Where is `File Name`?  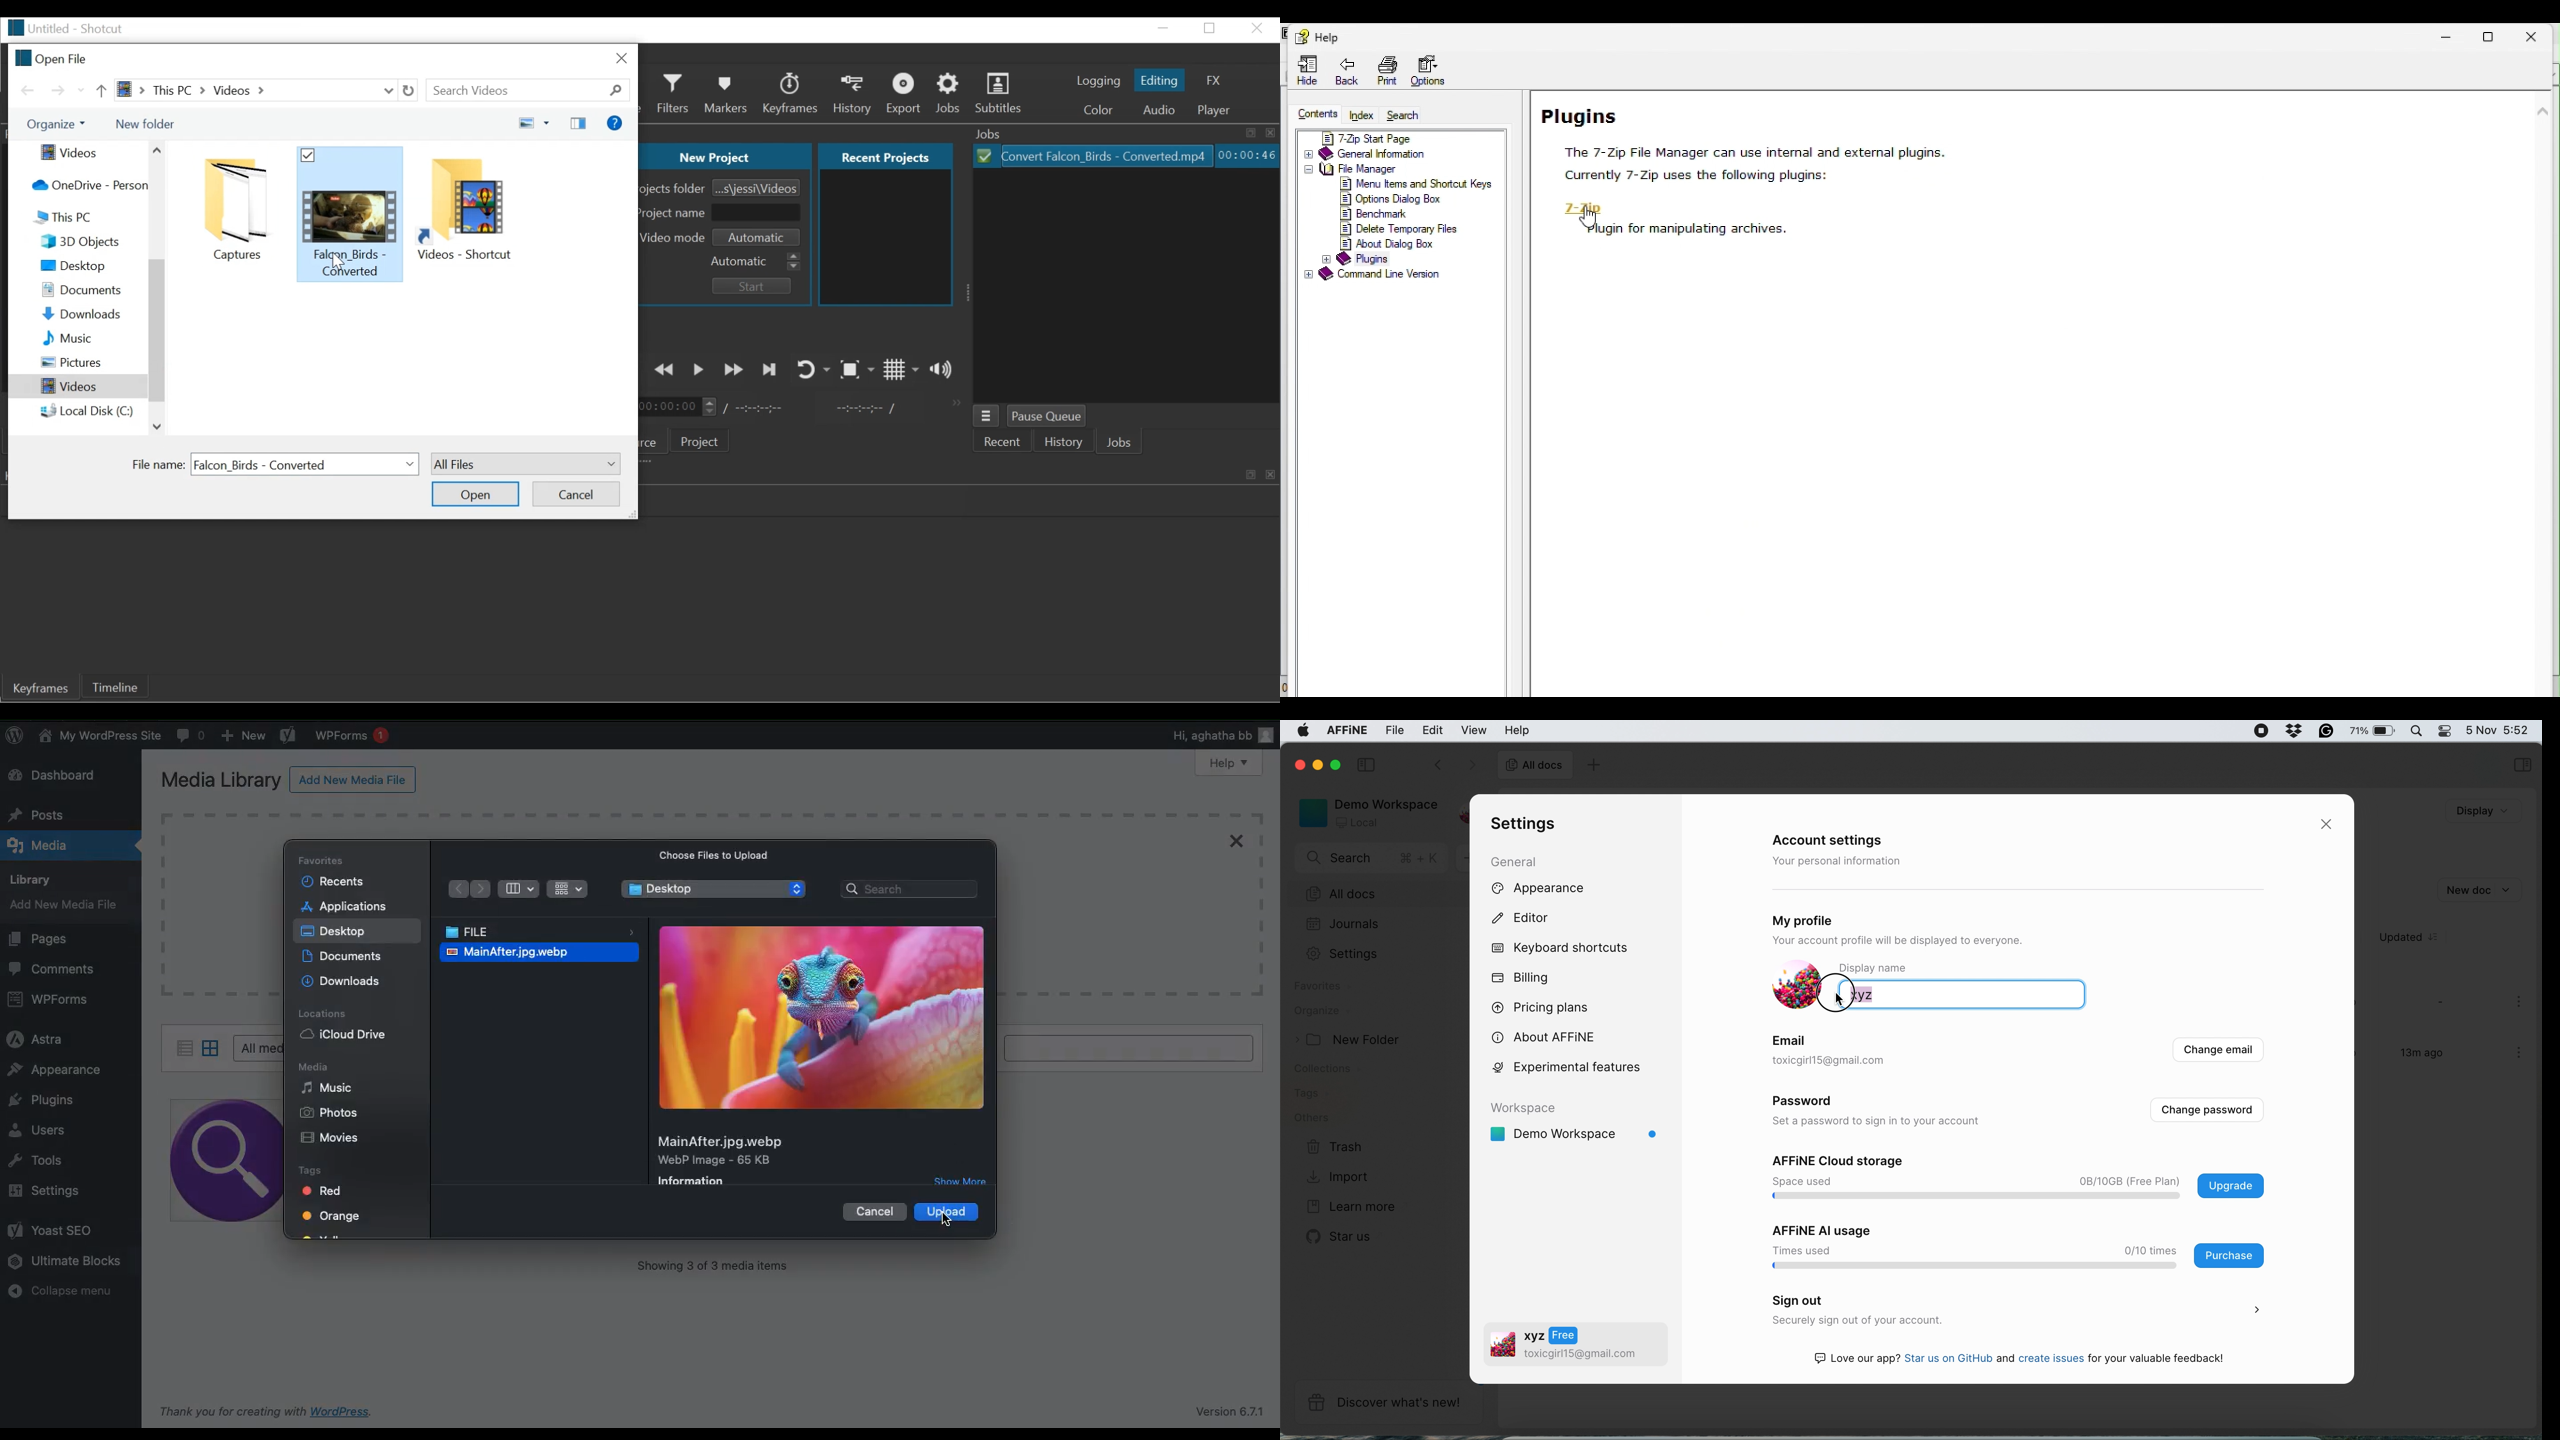
File Name is located at coordinates (155, 465).